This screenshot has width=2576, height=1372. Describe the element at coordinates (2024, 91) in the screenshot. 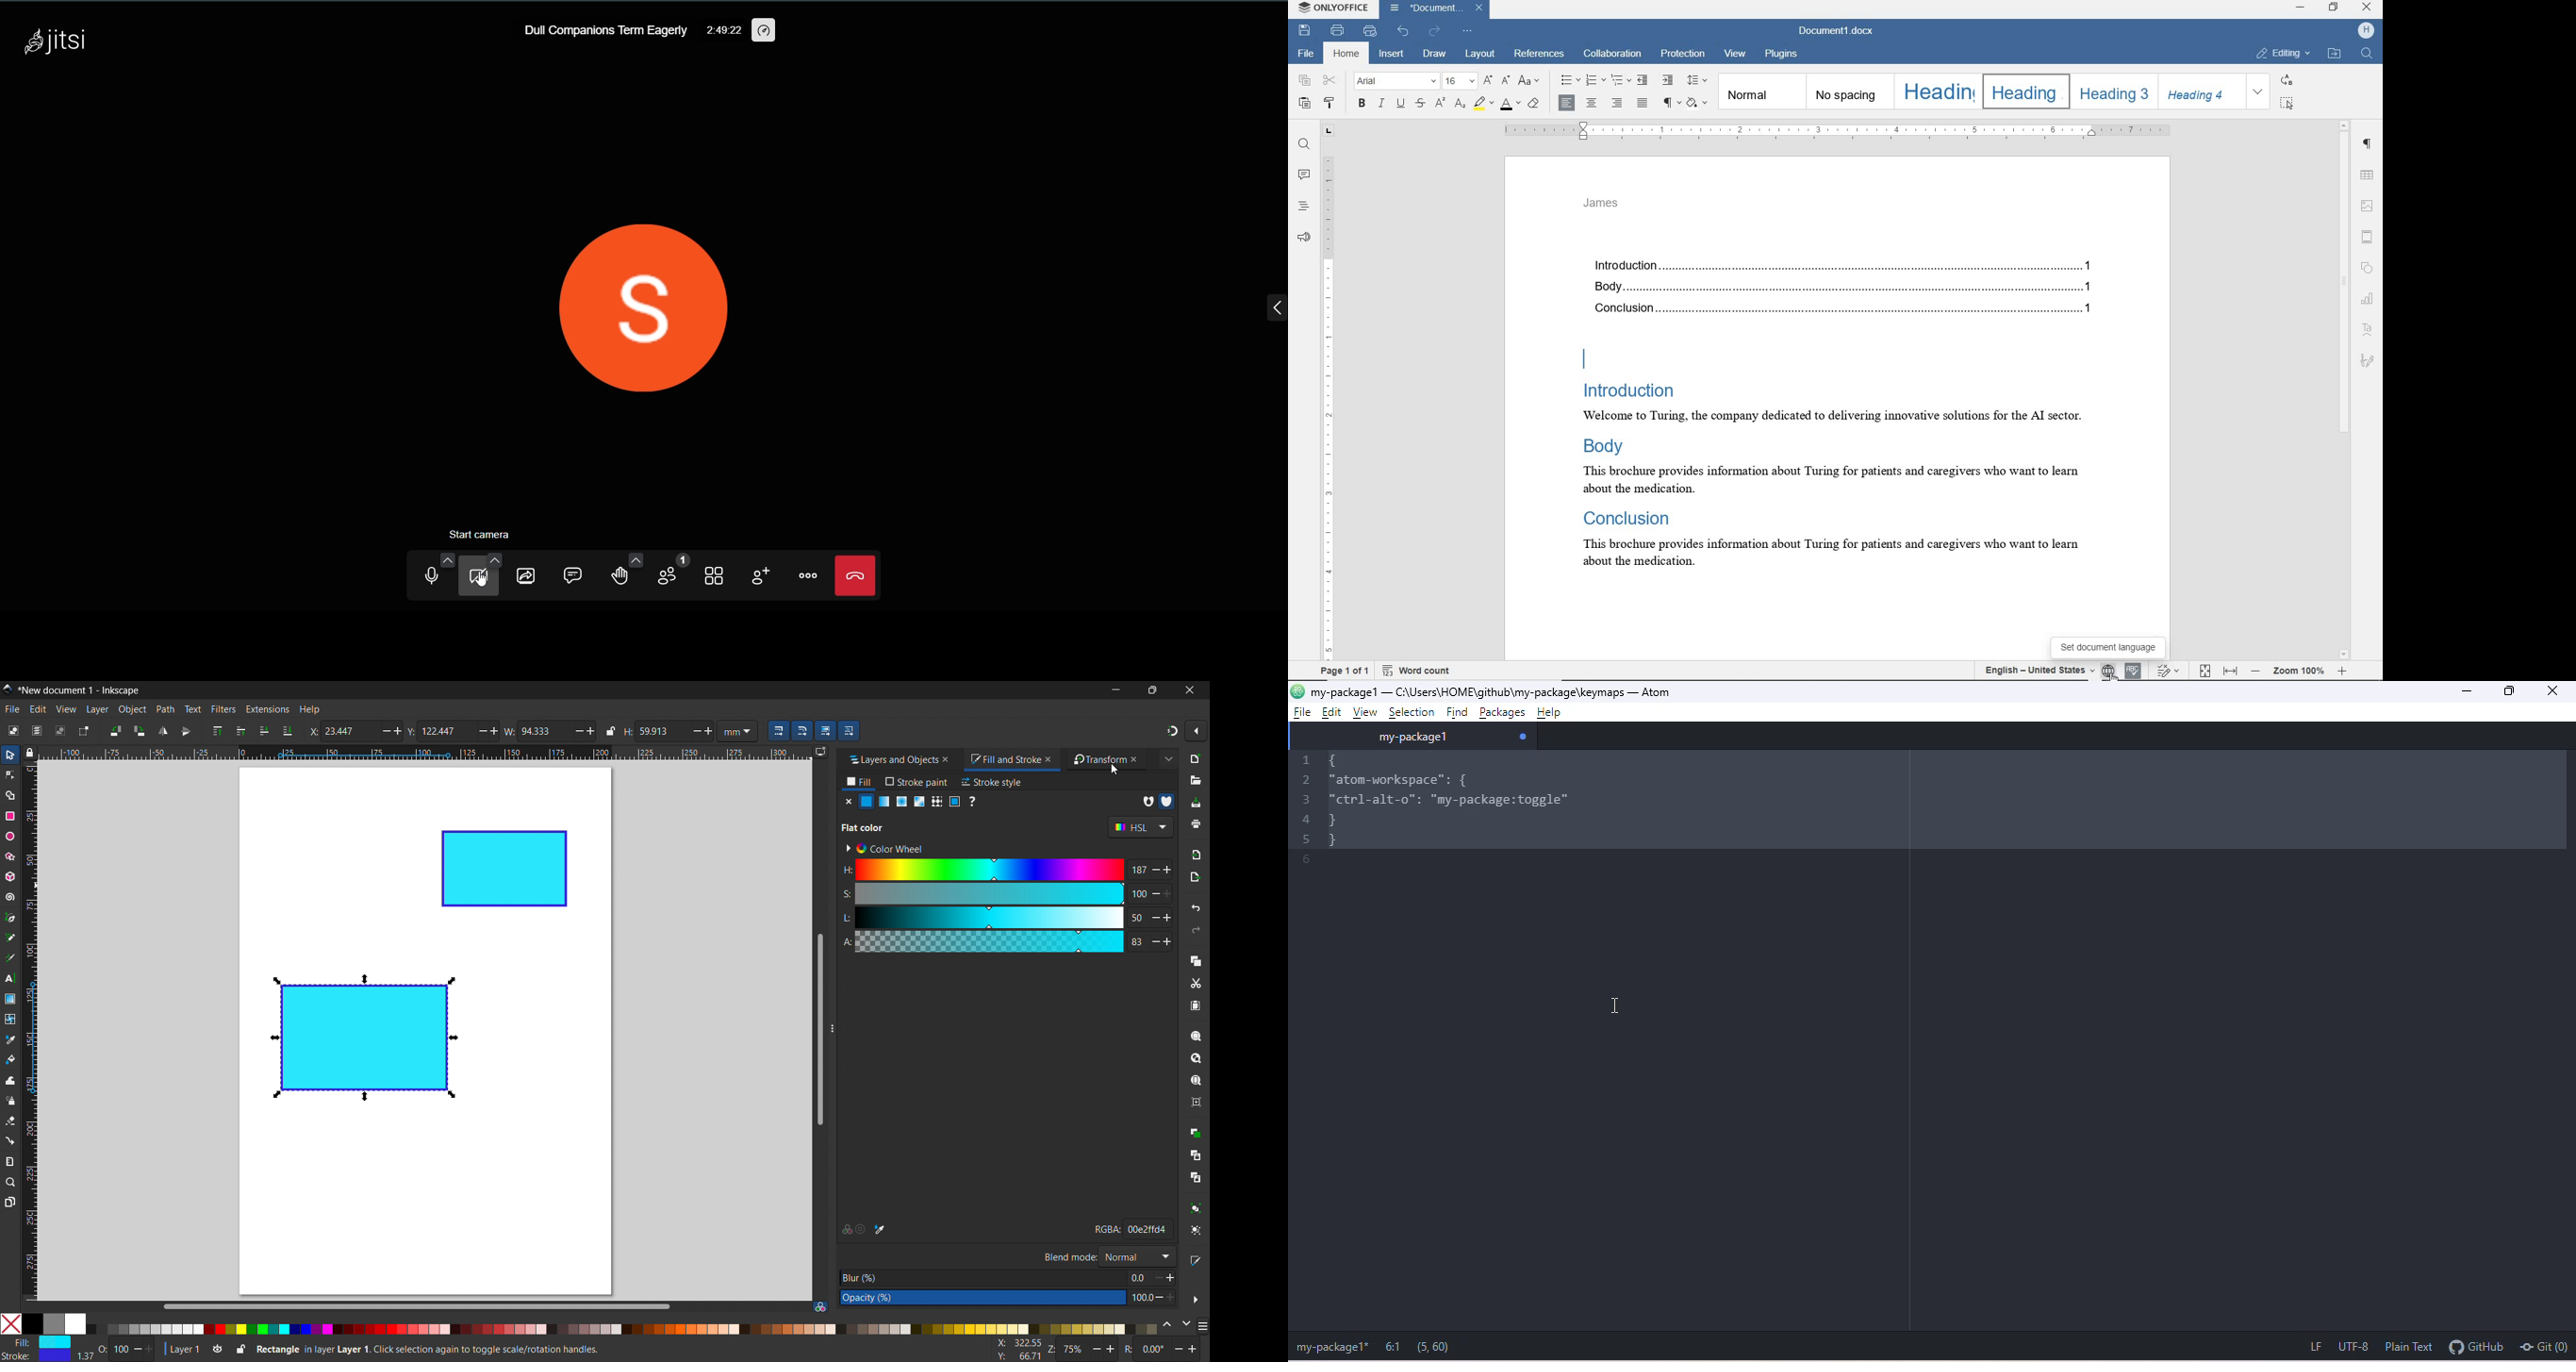

I see `Heading 2` at that location.